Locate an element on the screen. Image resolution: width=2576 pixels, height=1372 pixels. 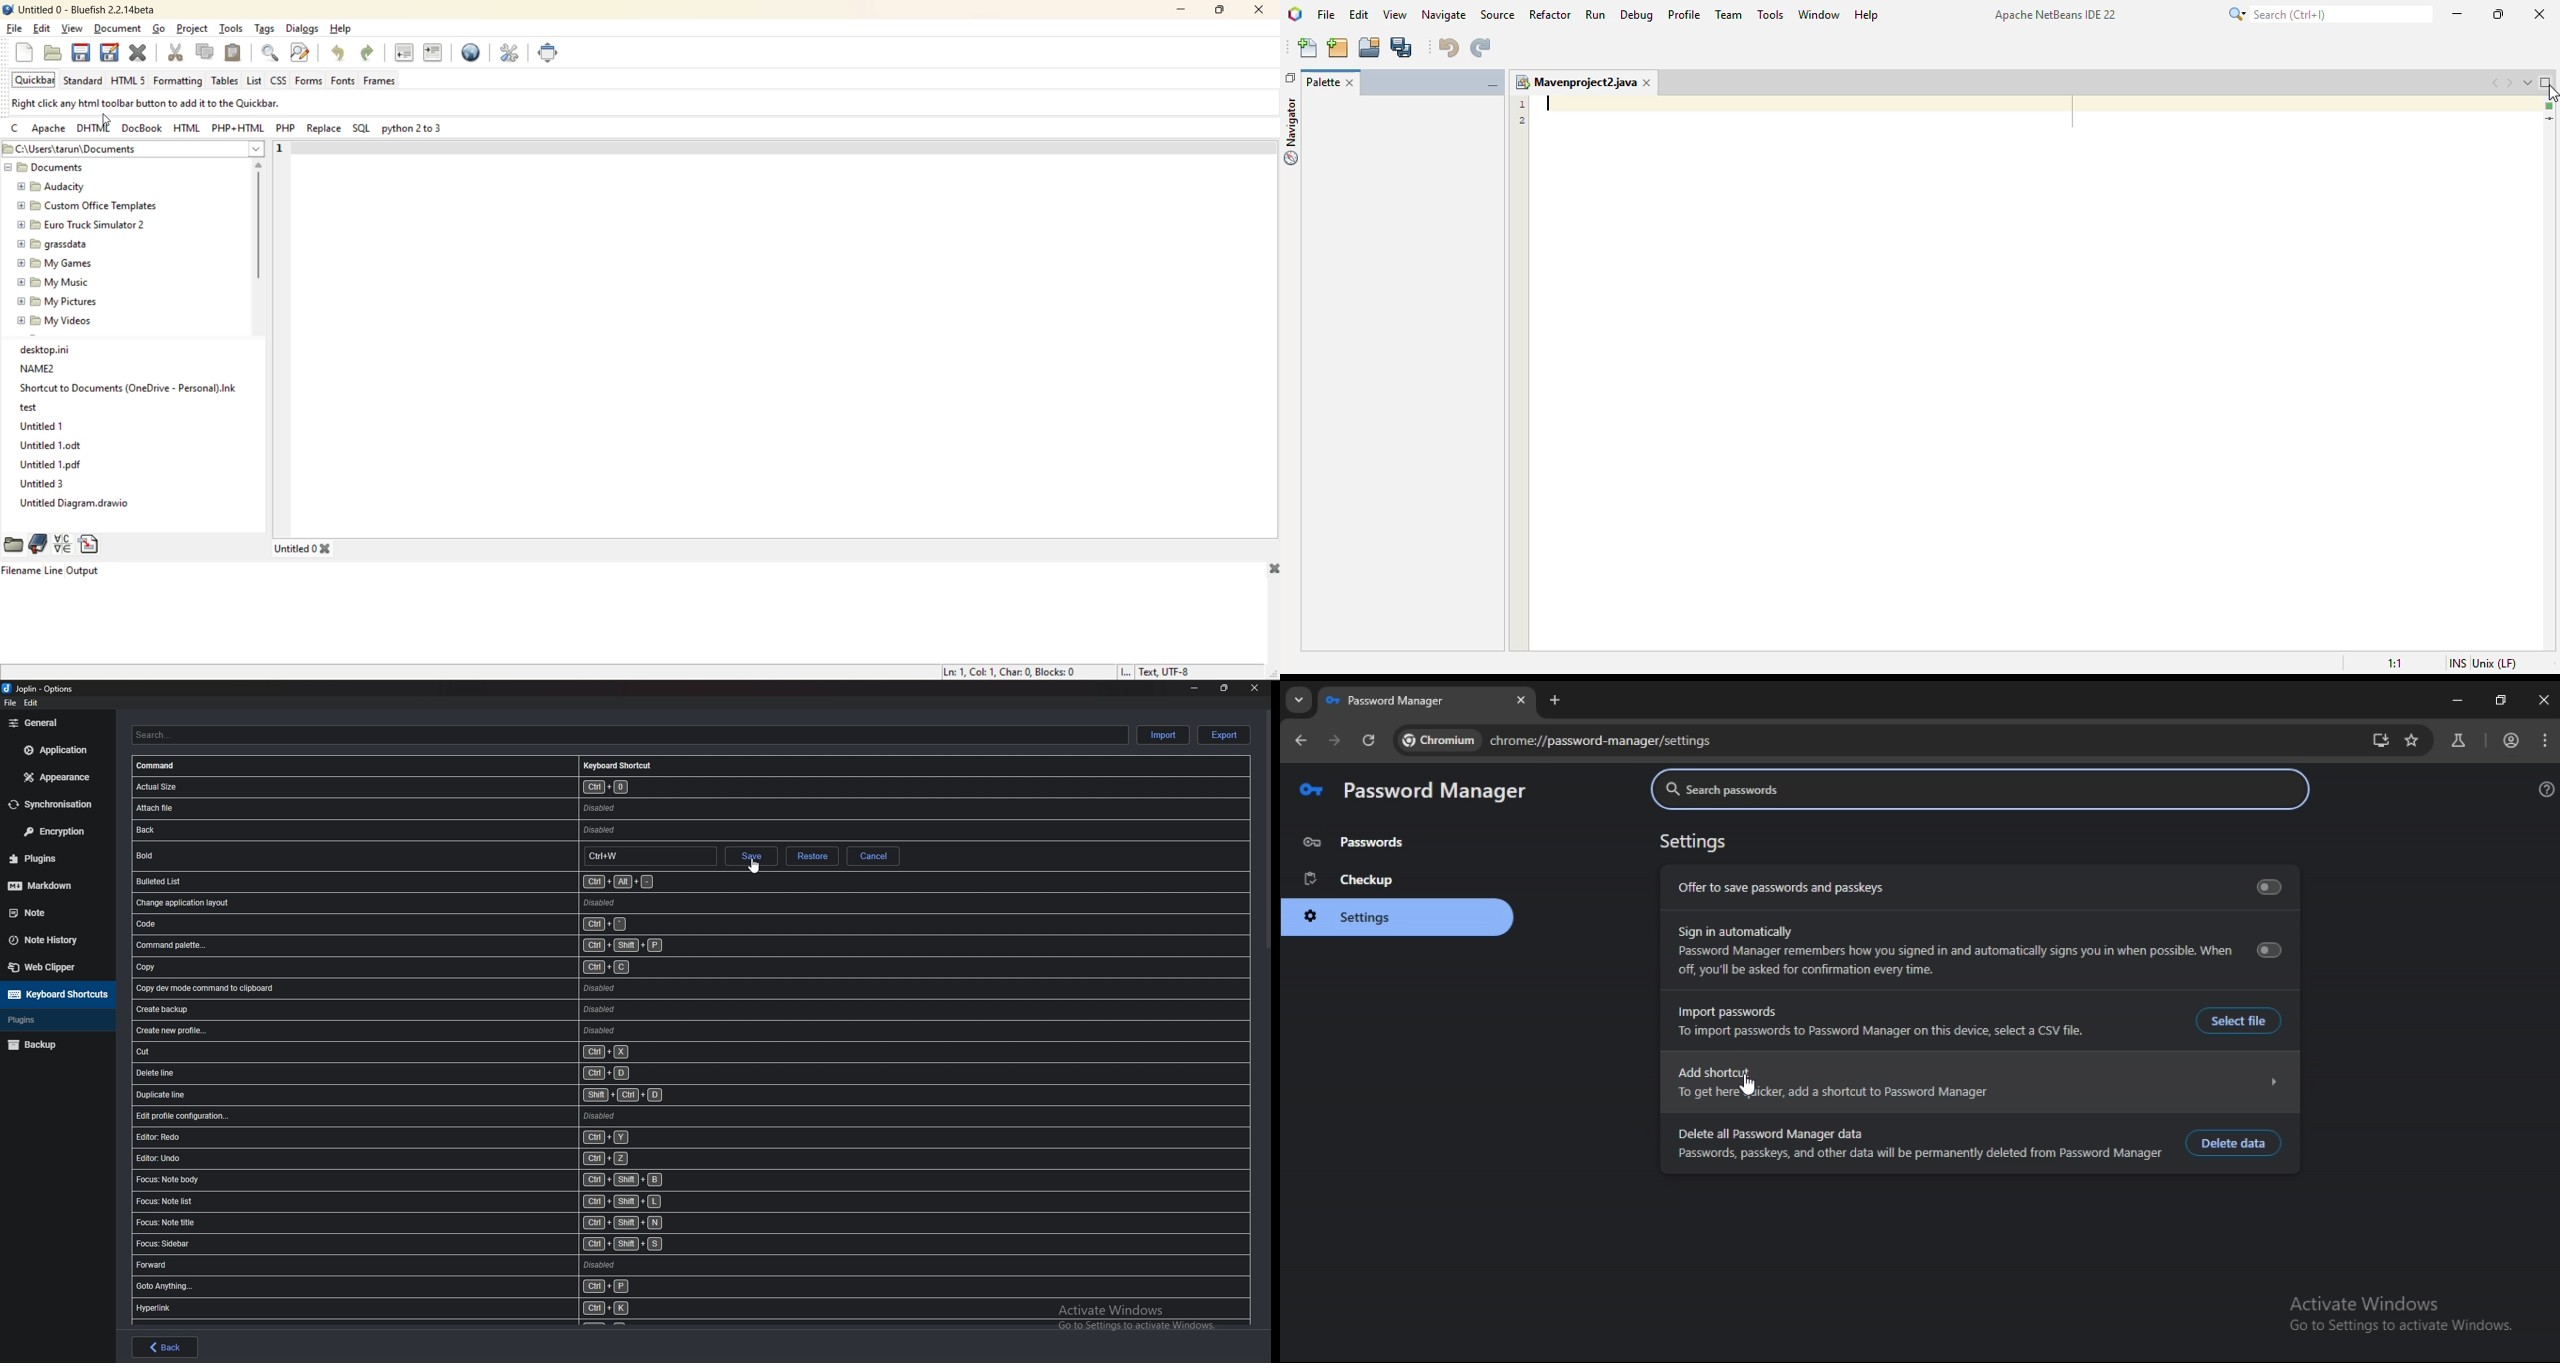
Command is located at coordinates (162, 765).